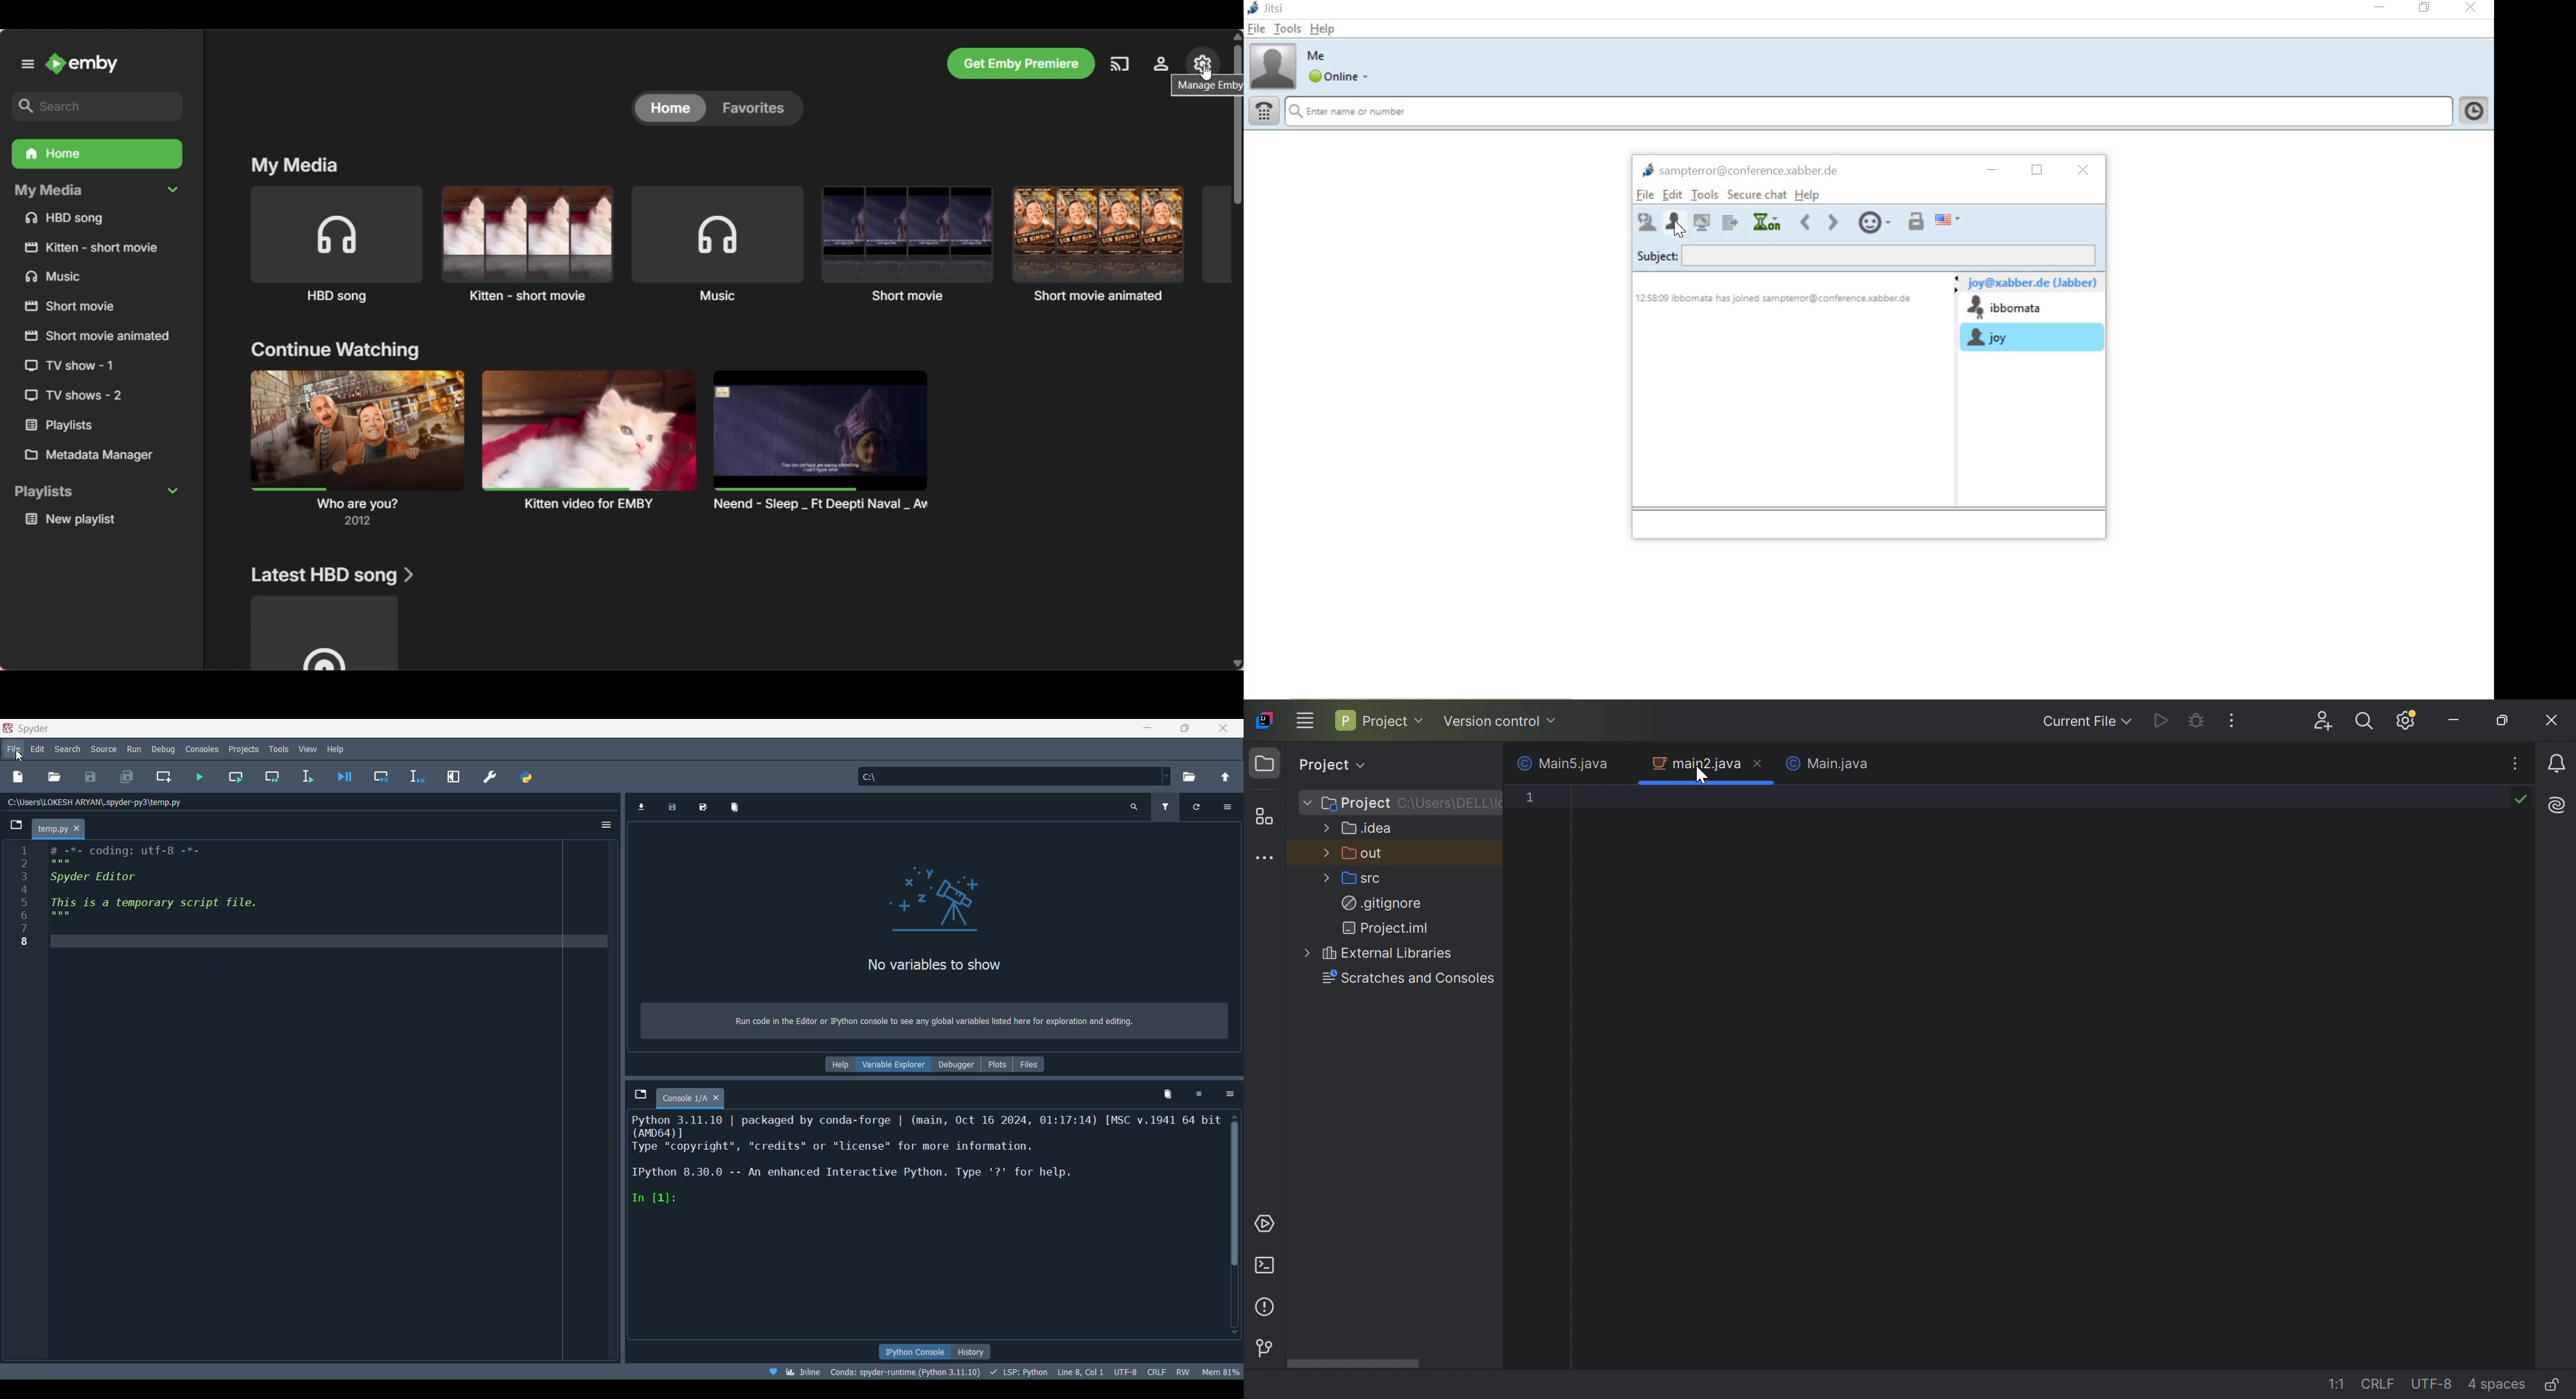 This screenshot has height=1400, width=2576. I want to click on Debug, so click(164, 747).